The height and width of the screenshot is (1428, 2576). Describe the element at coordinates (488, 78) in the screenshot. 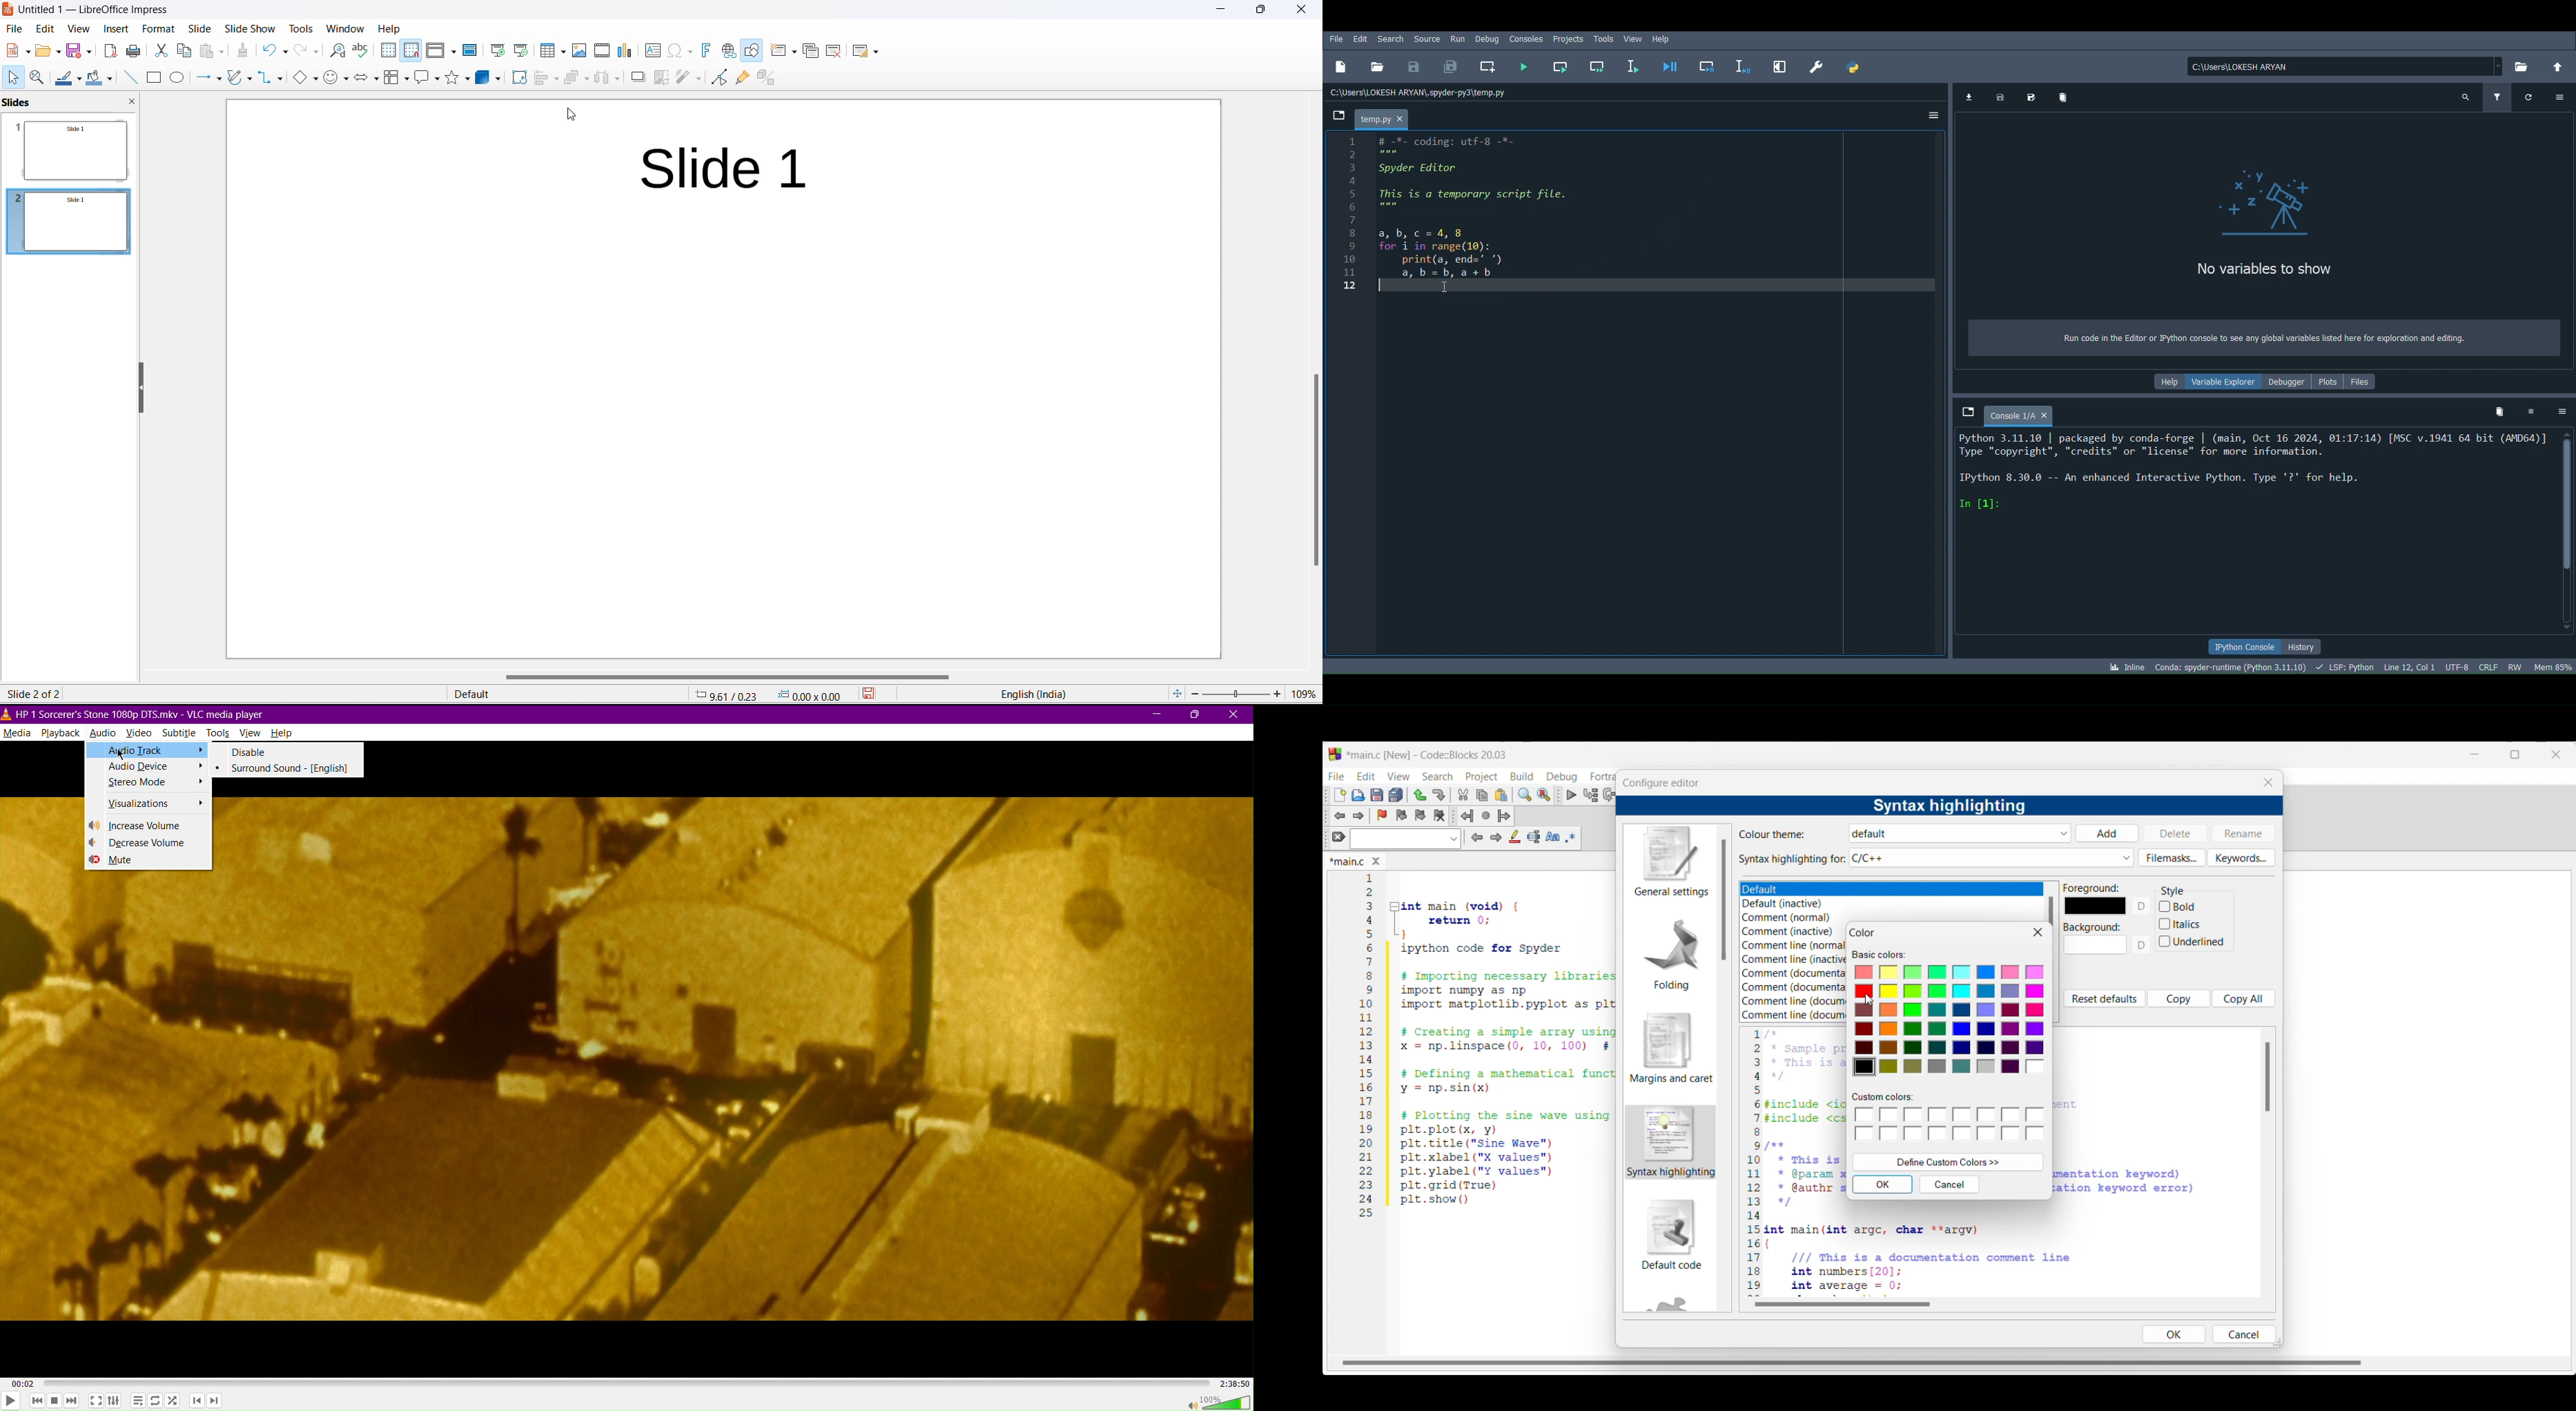

I see `3D objects` at that location.